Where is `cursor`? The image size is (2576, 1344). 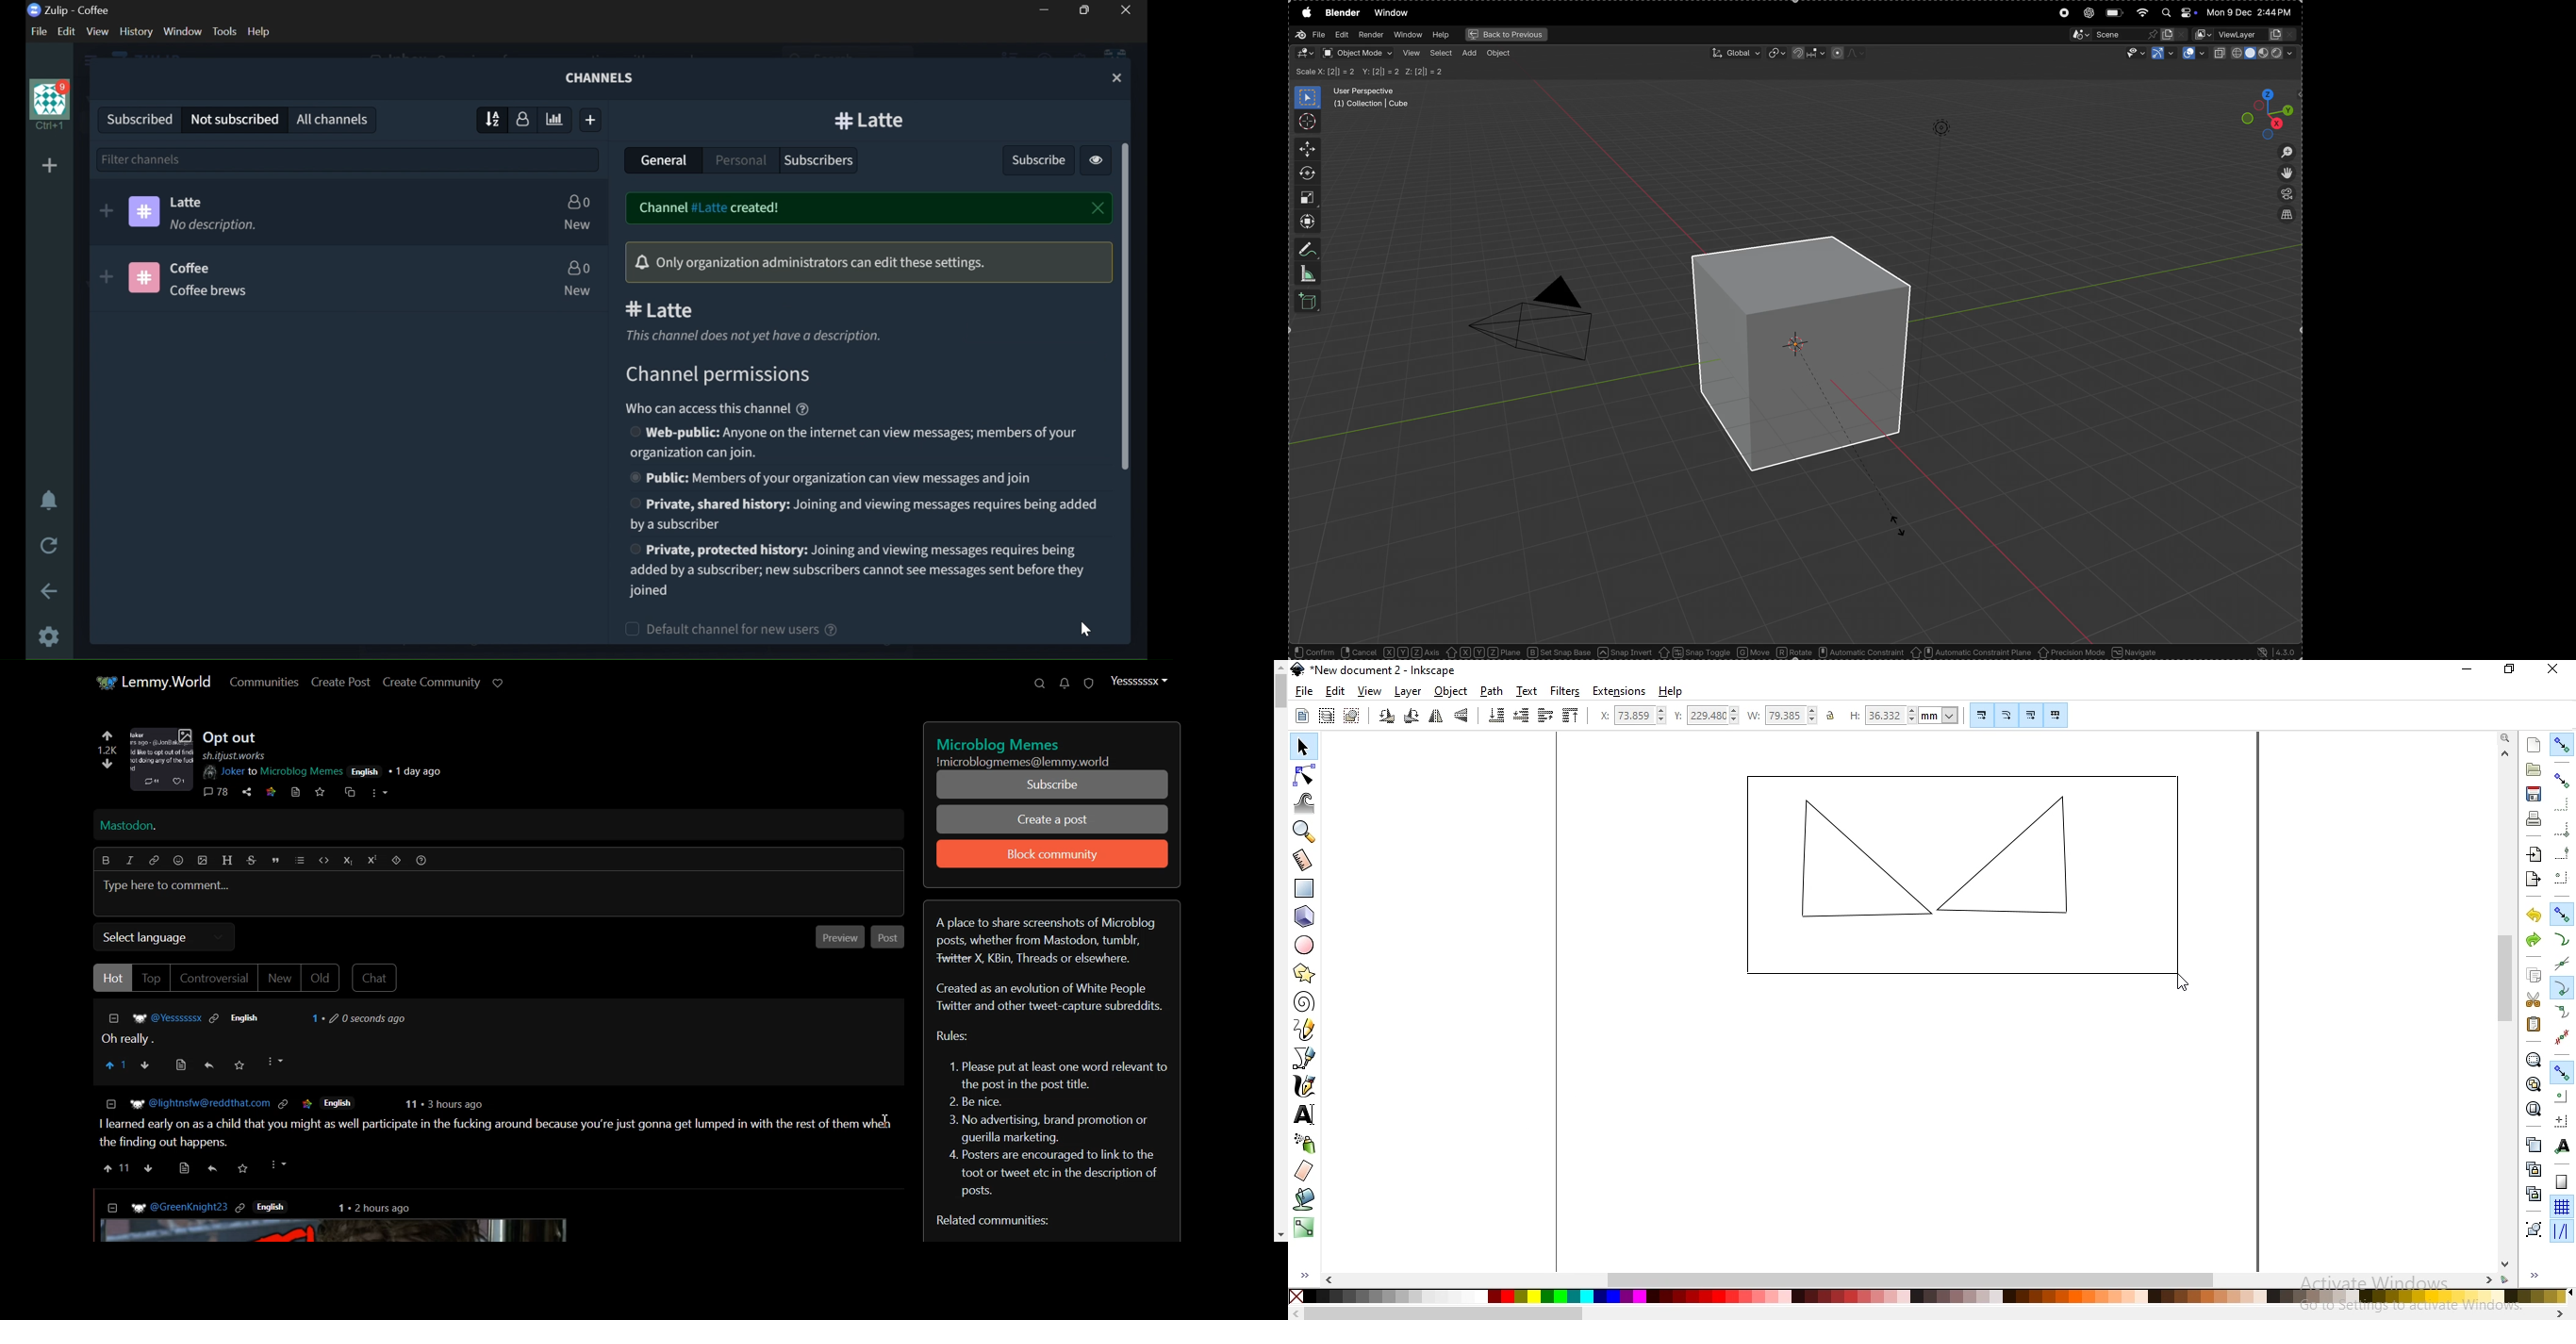 cursor is located at coordinates (2182, 982).